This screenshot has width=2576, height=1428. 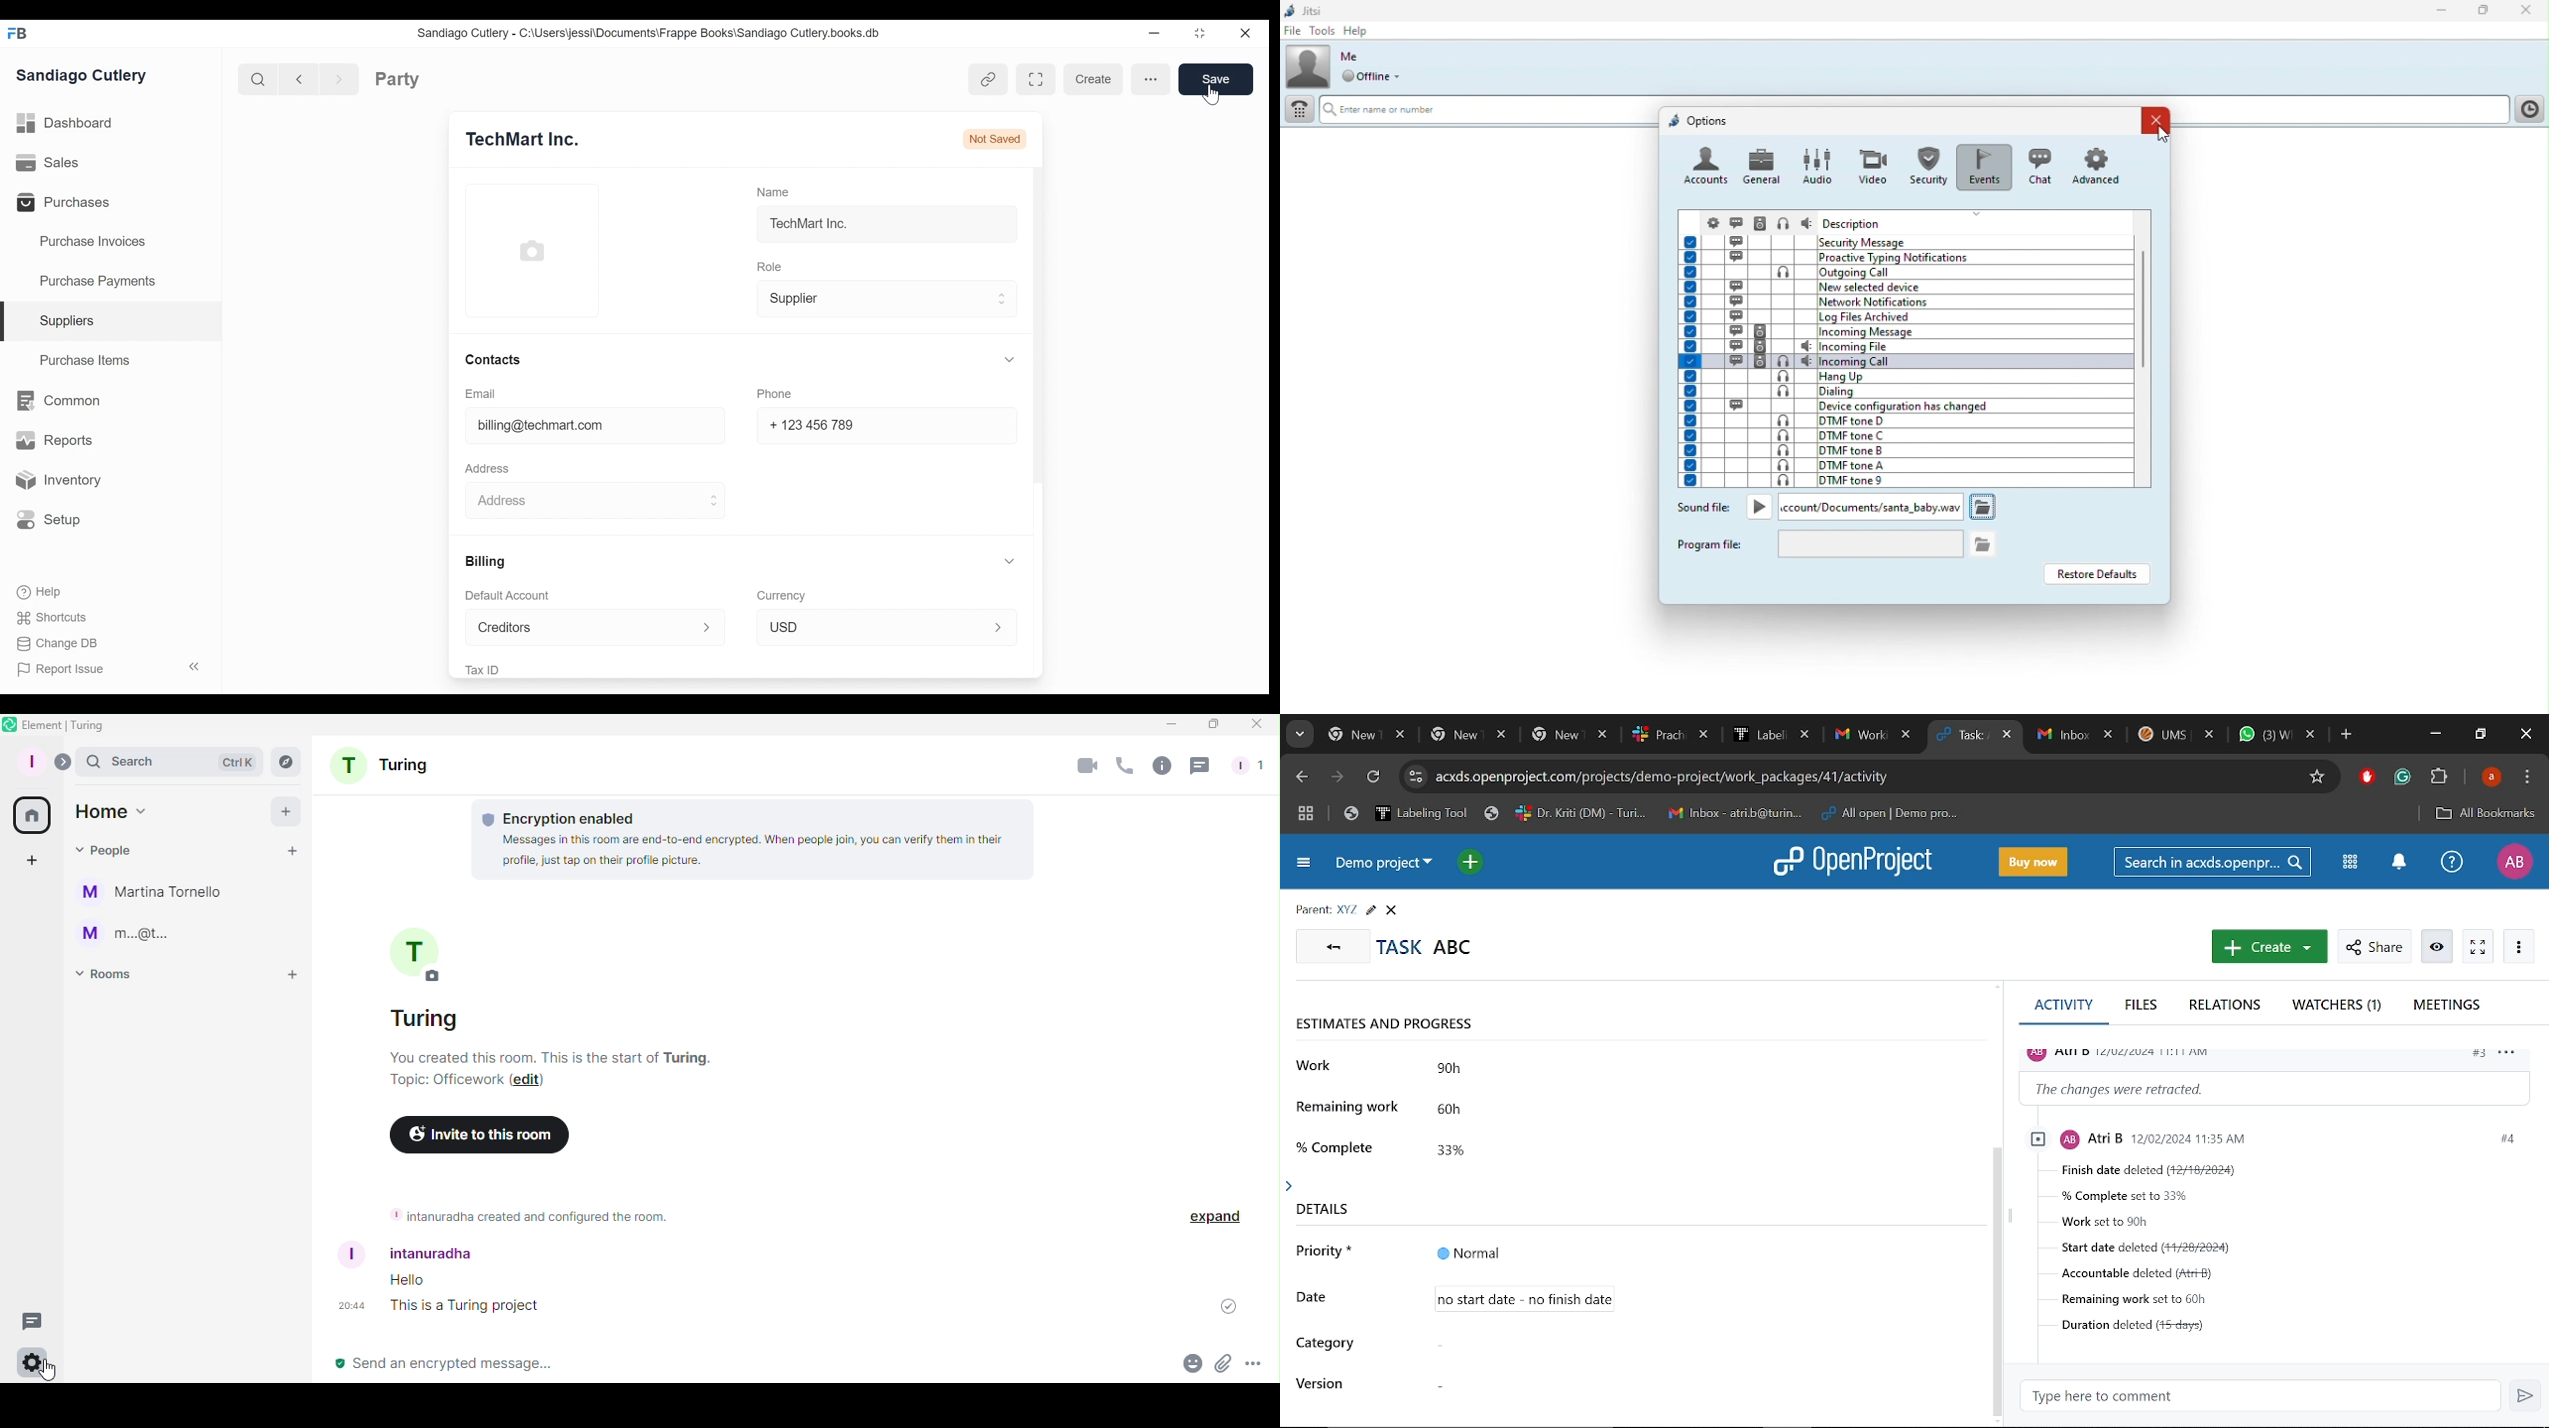 What do you see at coordinates (2374, 947) in the screenshot?
I see `Share` at bounding box center [2374, 947].